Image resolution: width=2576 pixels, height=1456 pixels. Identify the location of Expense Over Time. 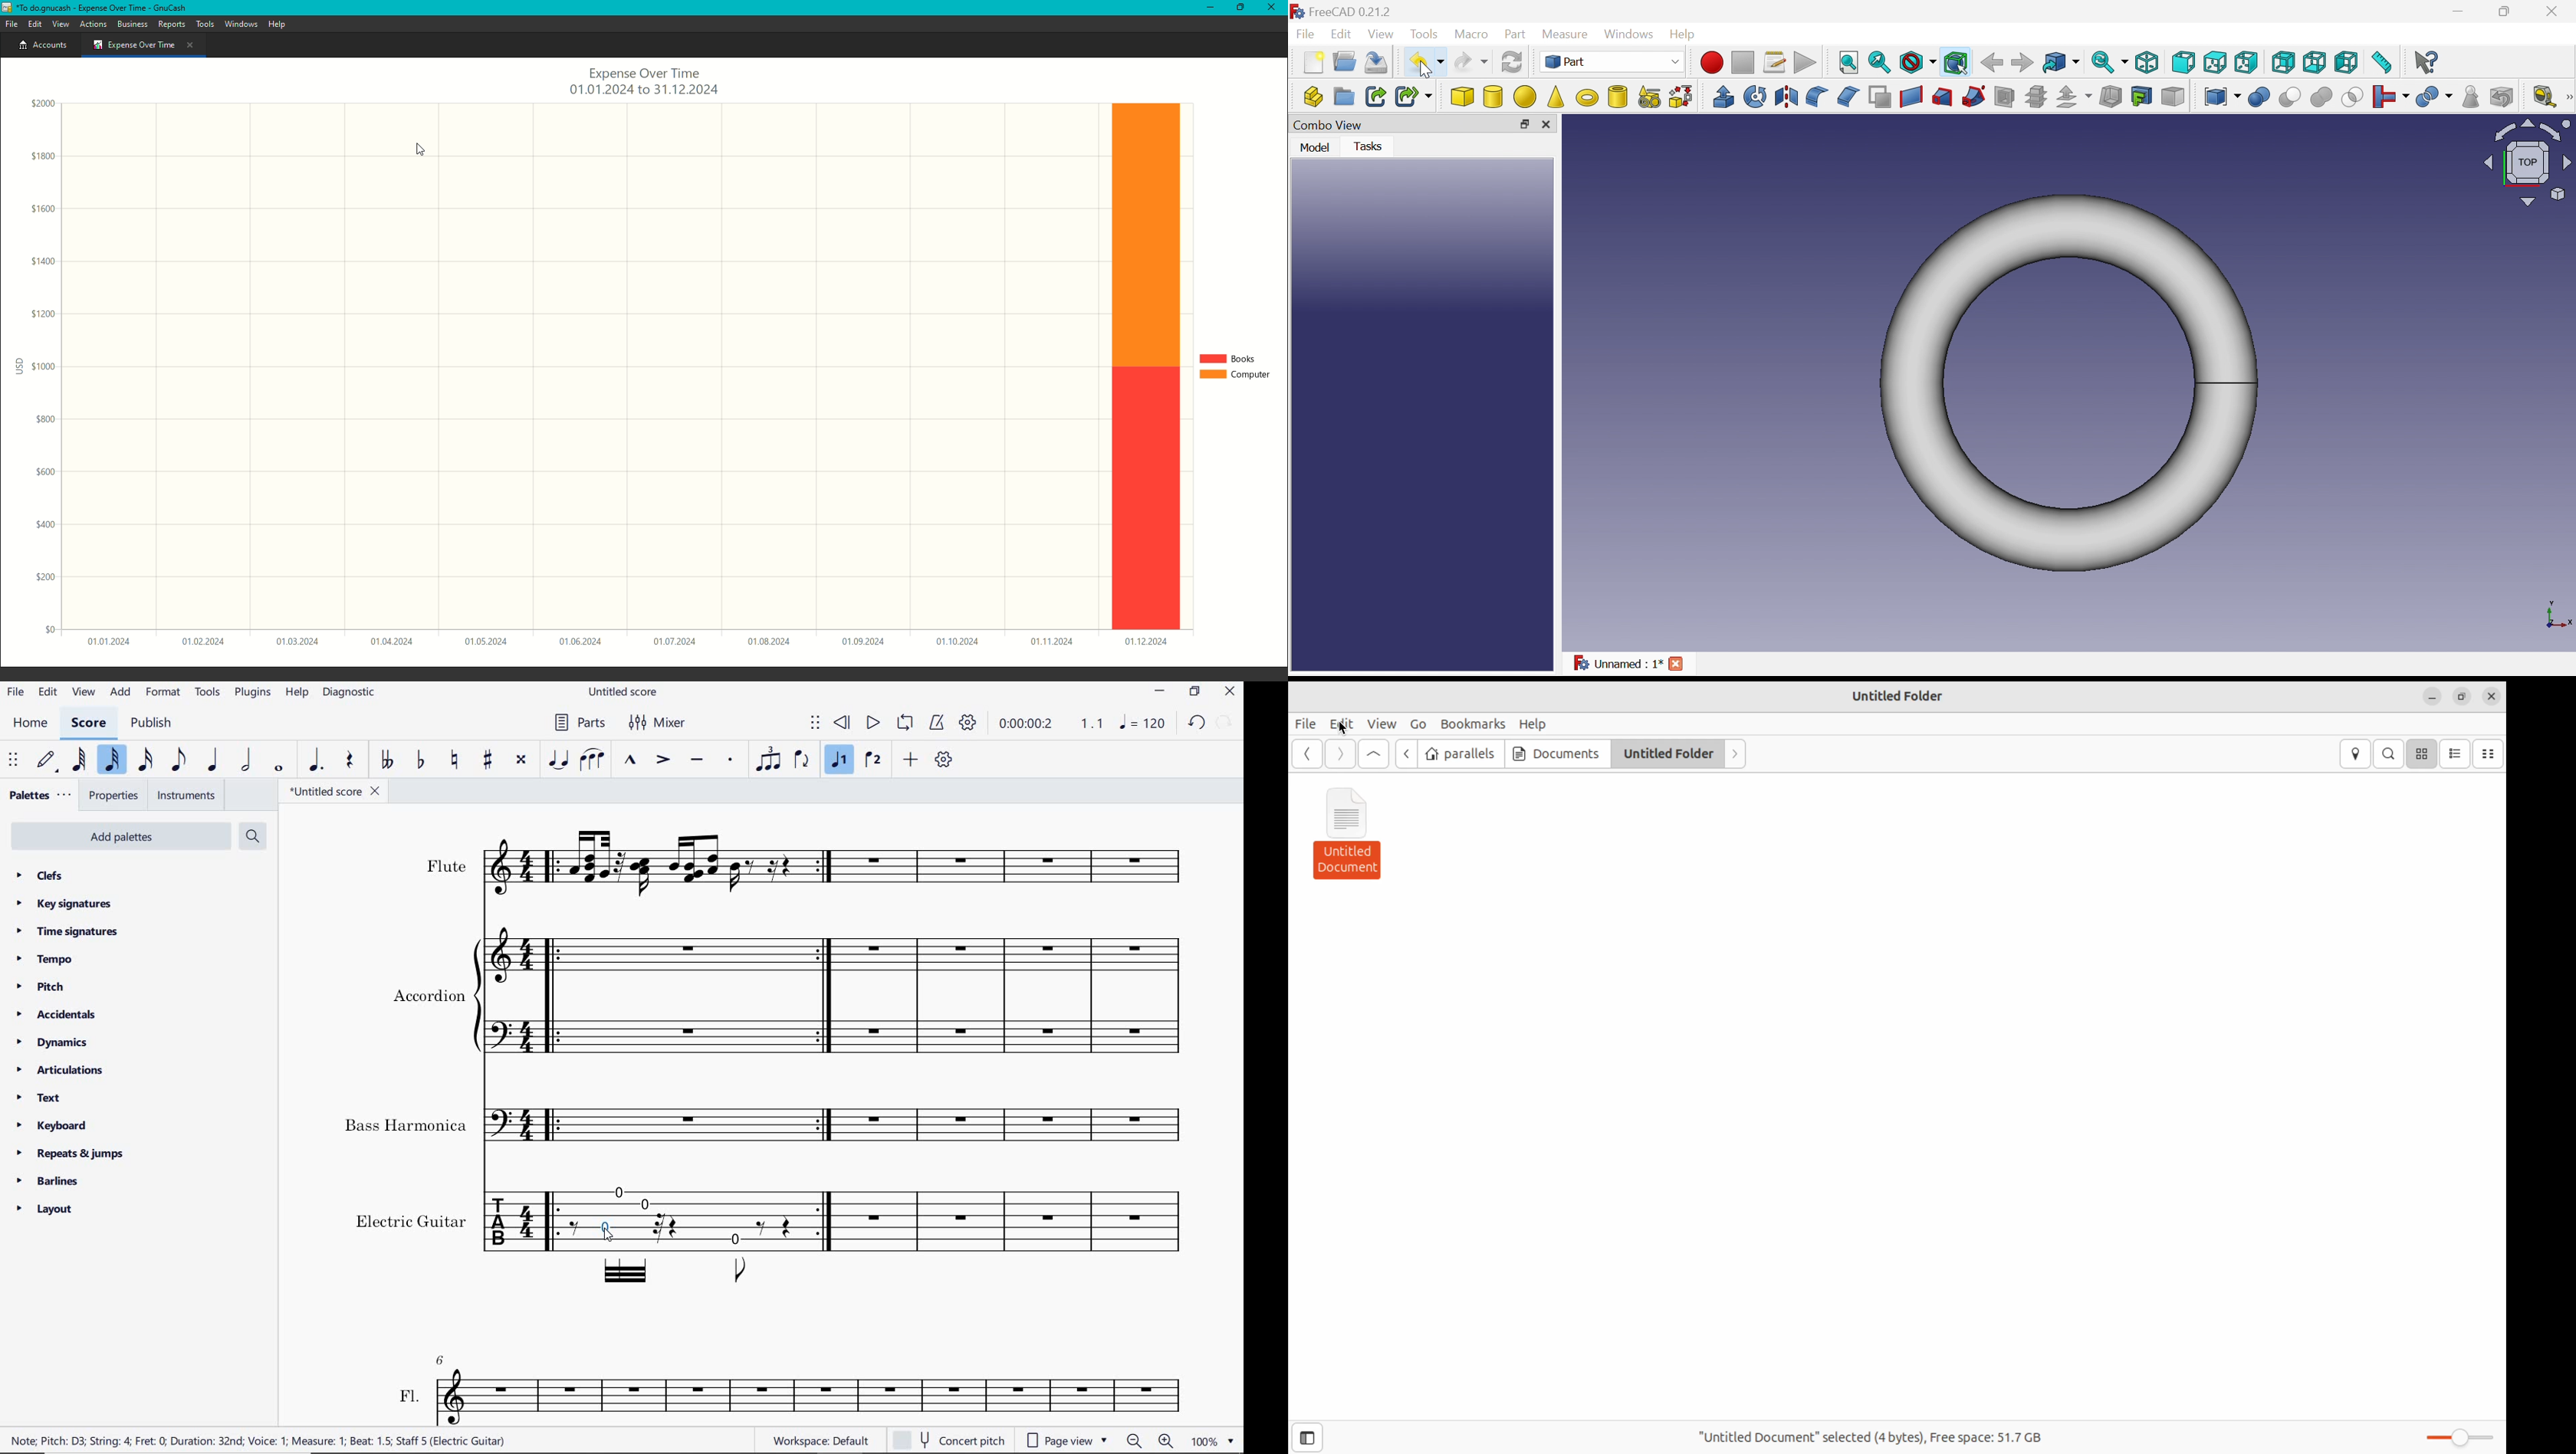
(144, 46).